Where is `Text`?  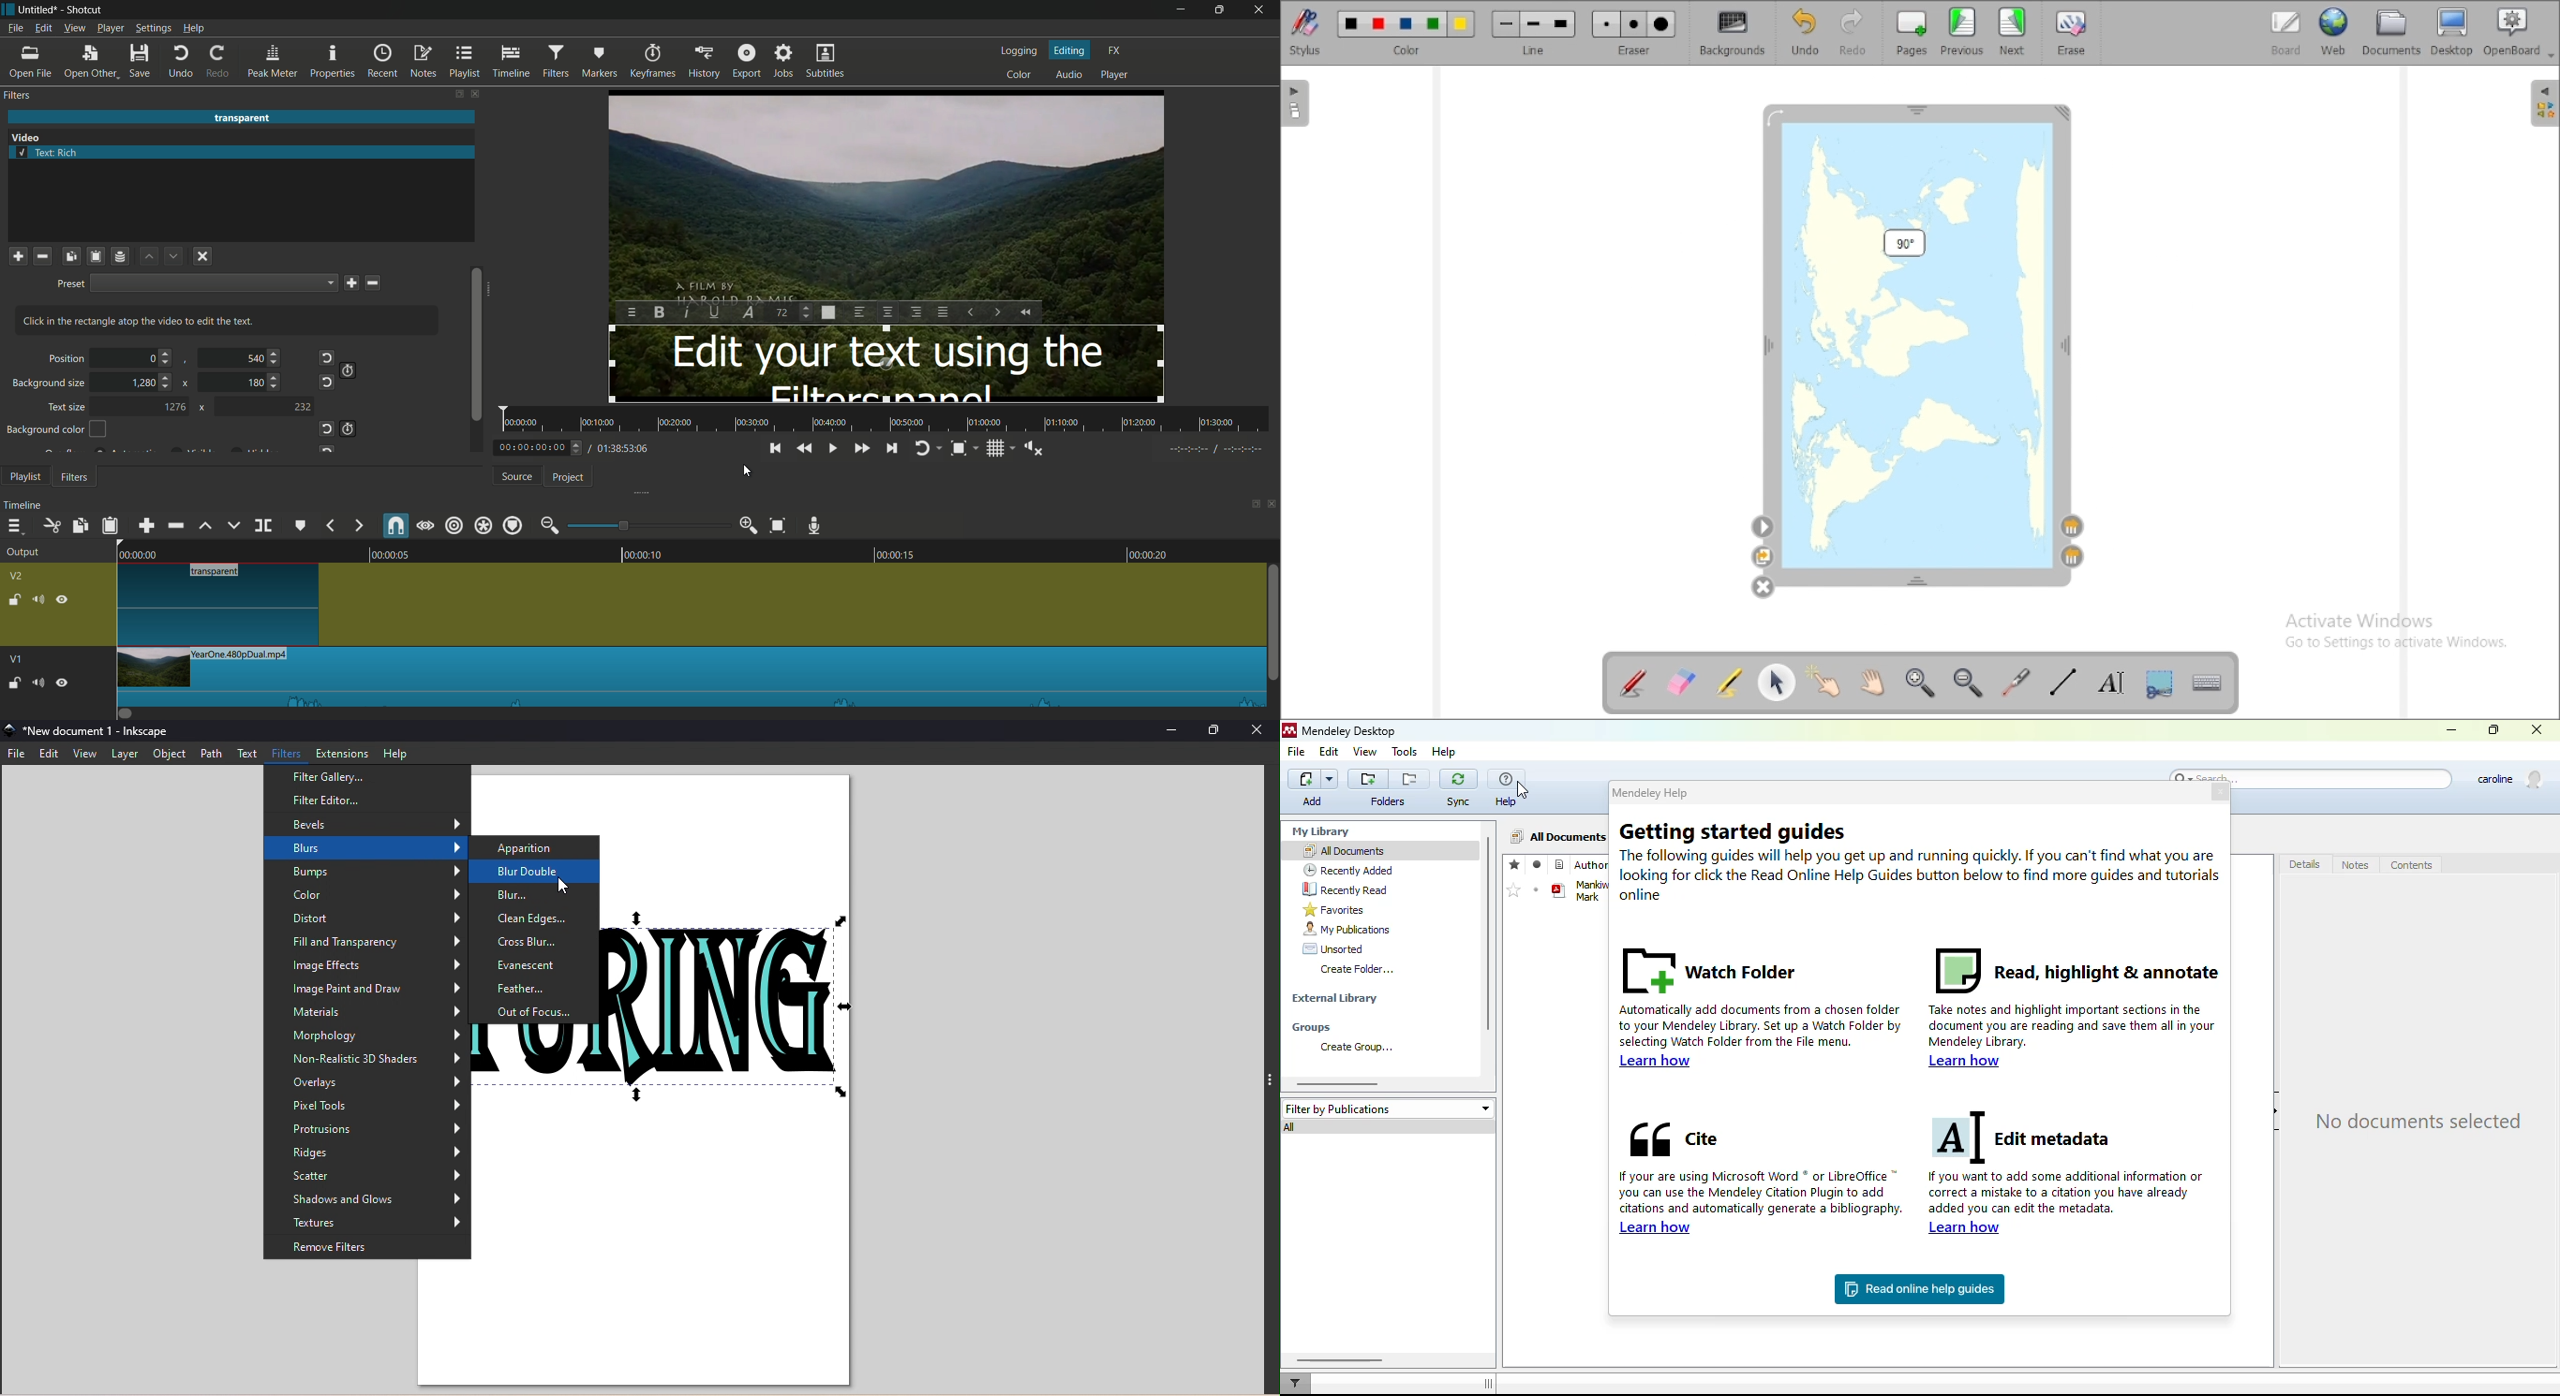 Text is located at coordinates (249, 754).